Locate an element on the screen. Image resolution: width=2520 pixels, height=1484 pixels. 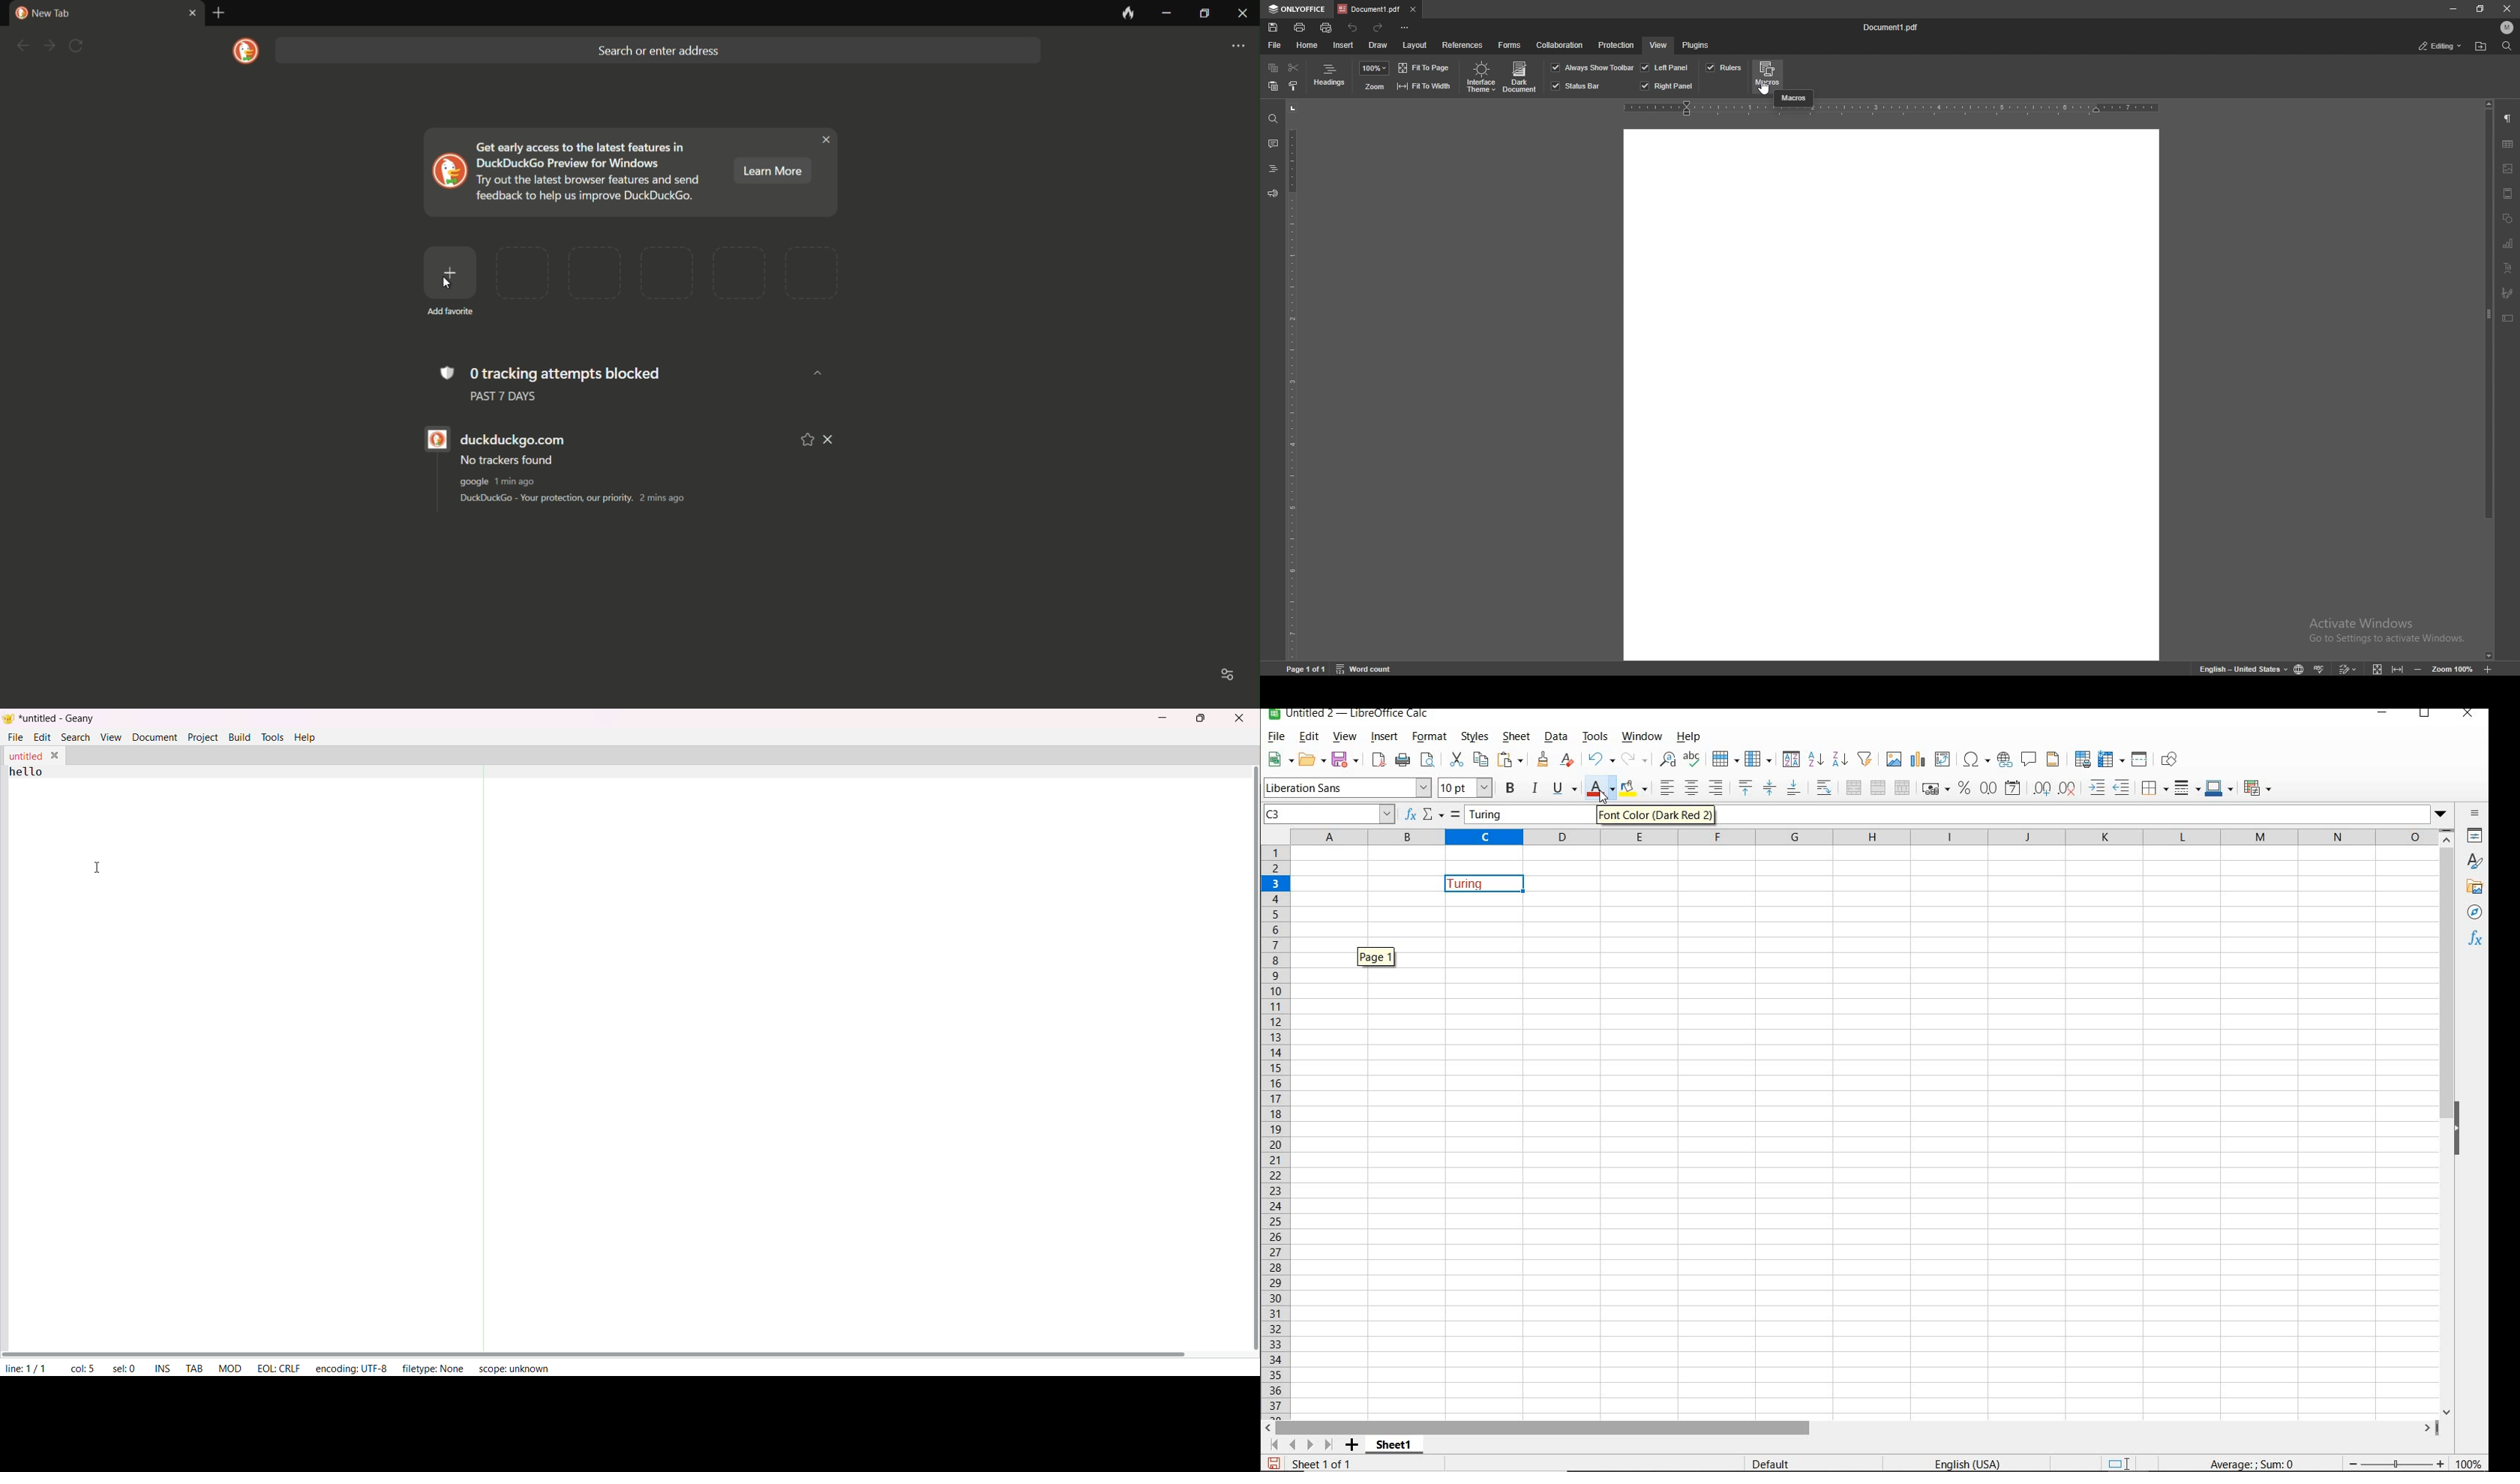
ADD DECIMAL PLACE is located at coordinates (2039, 786).